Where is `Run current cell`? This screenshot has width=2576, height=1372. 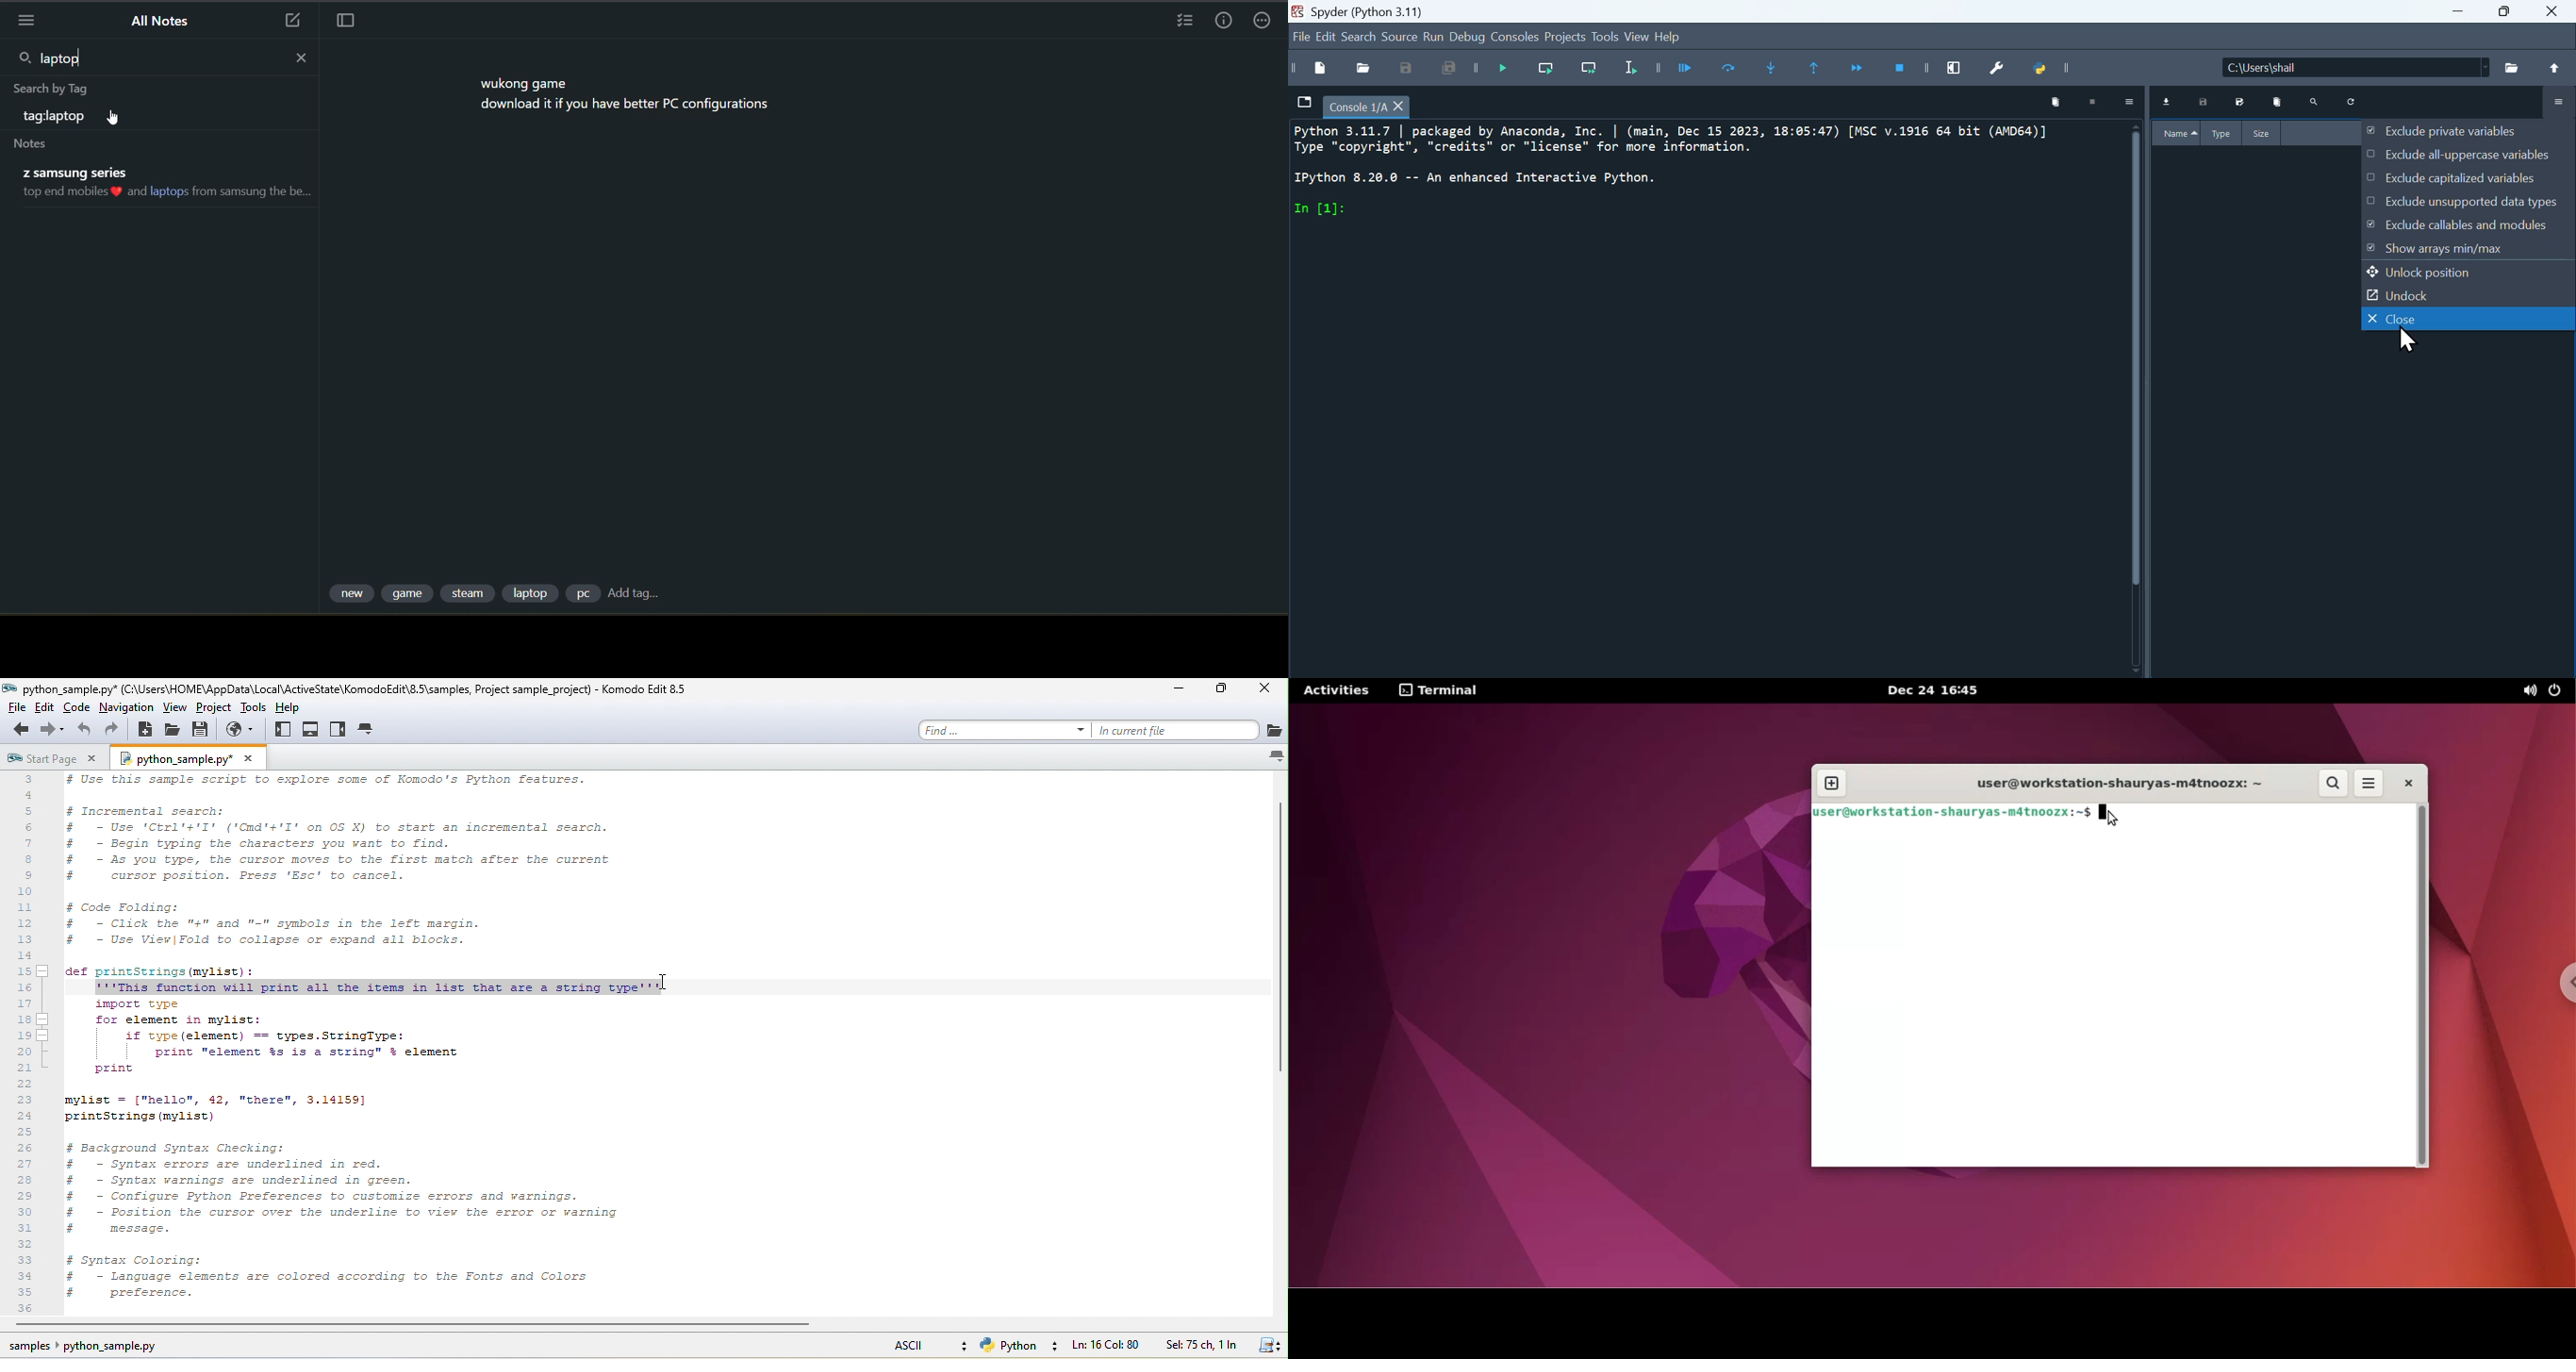 Run current cell is located at coordinates (1733, 70).